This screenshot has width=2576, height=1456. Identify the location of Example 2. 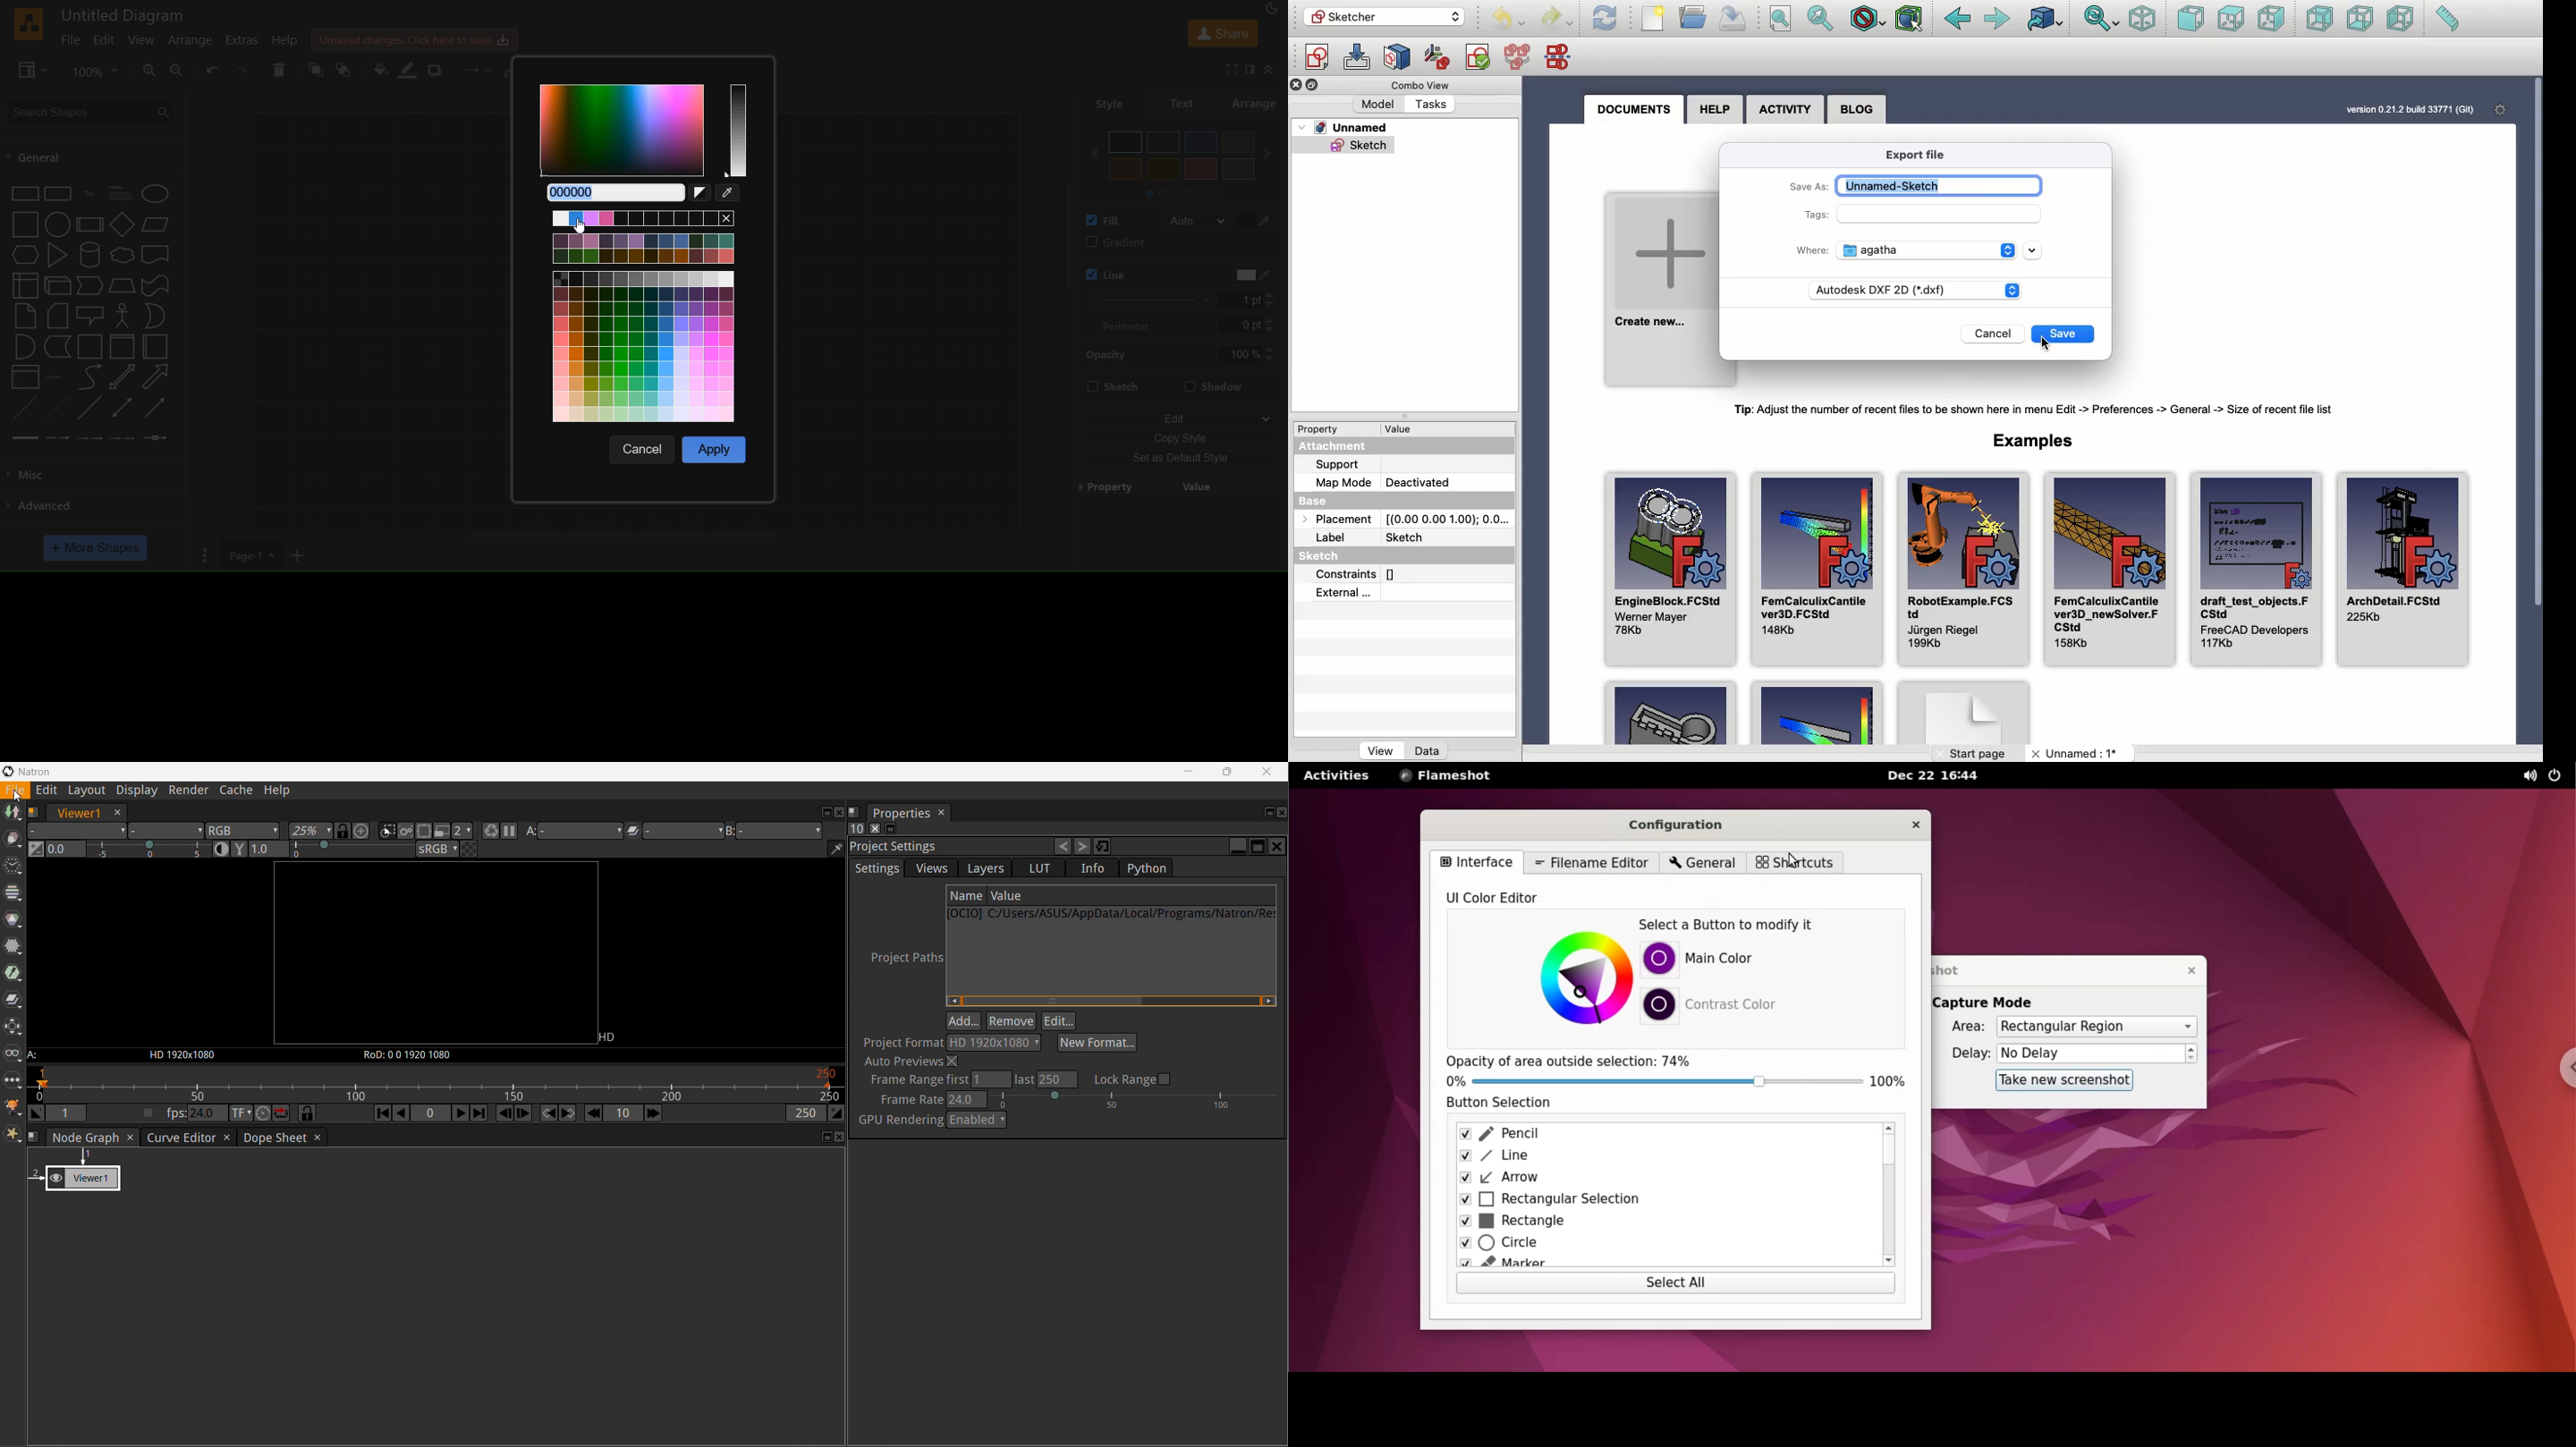
(1816, 715).